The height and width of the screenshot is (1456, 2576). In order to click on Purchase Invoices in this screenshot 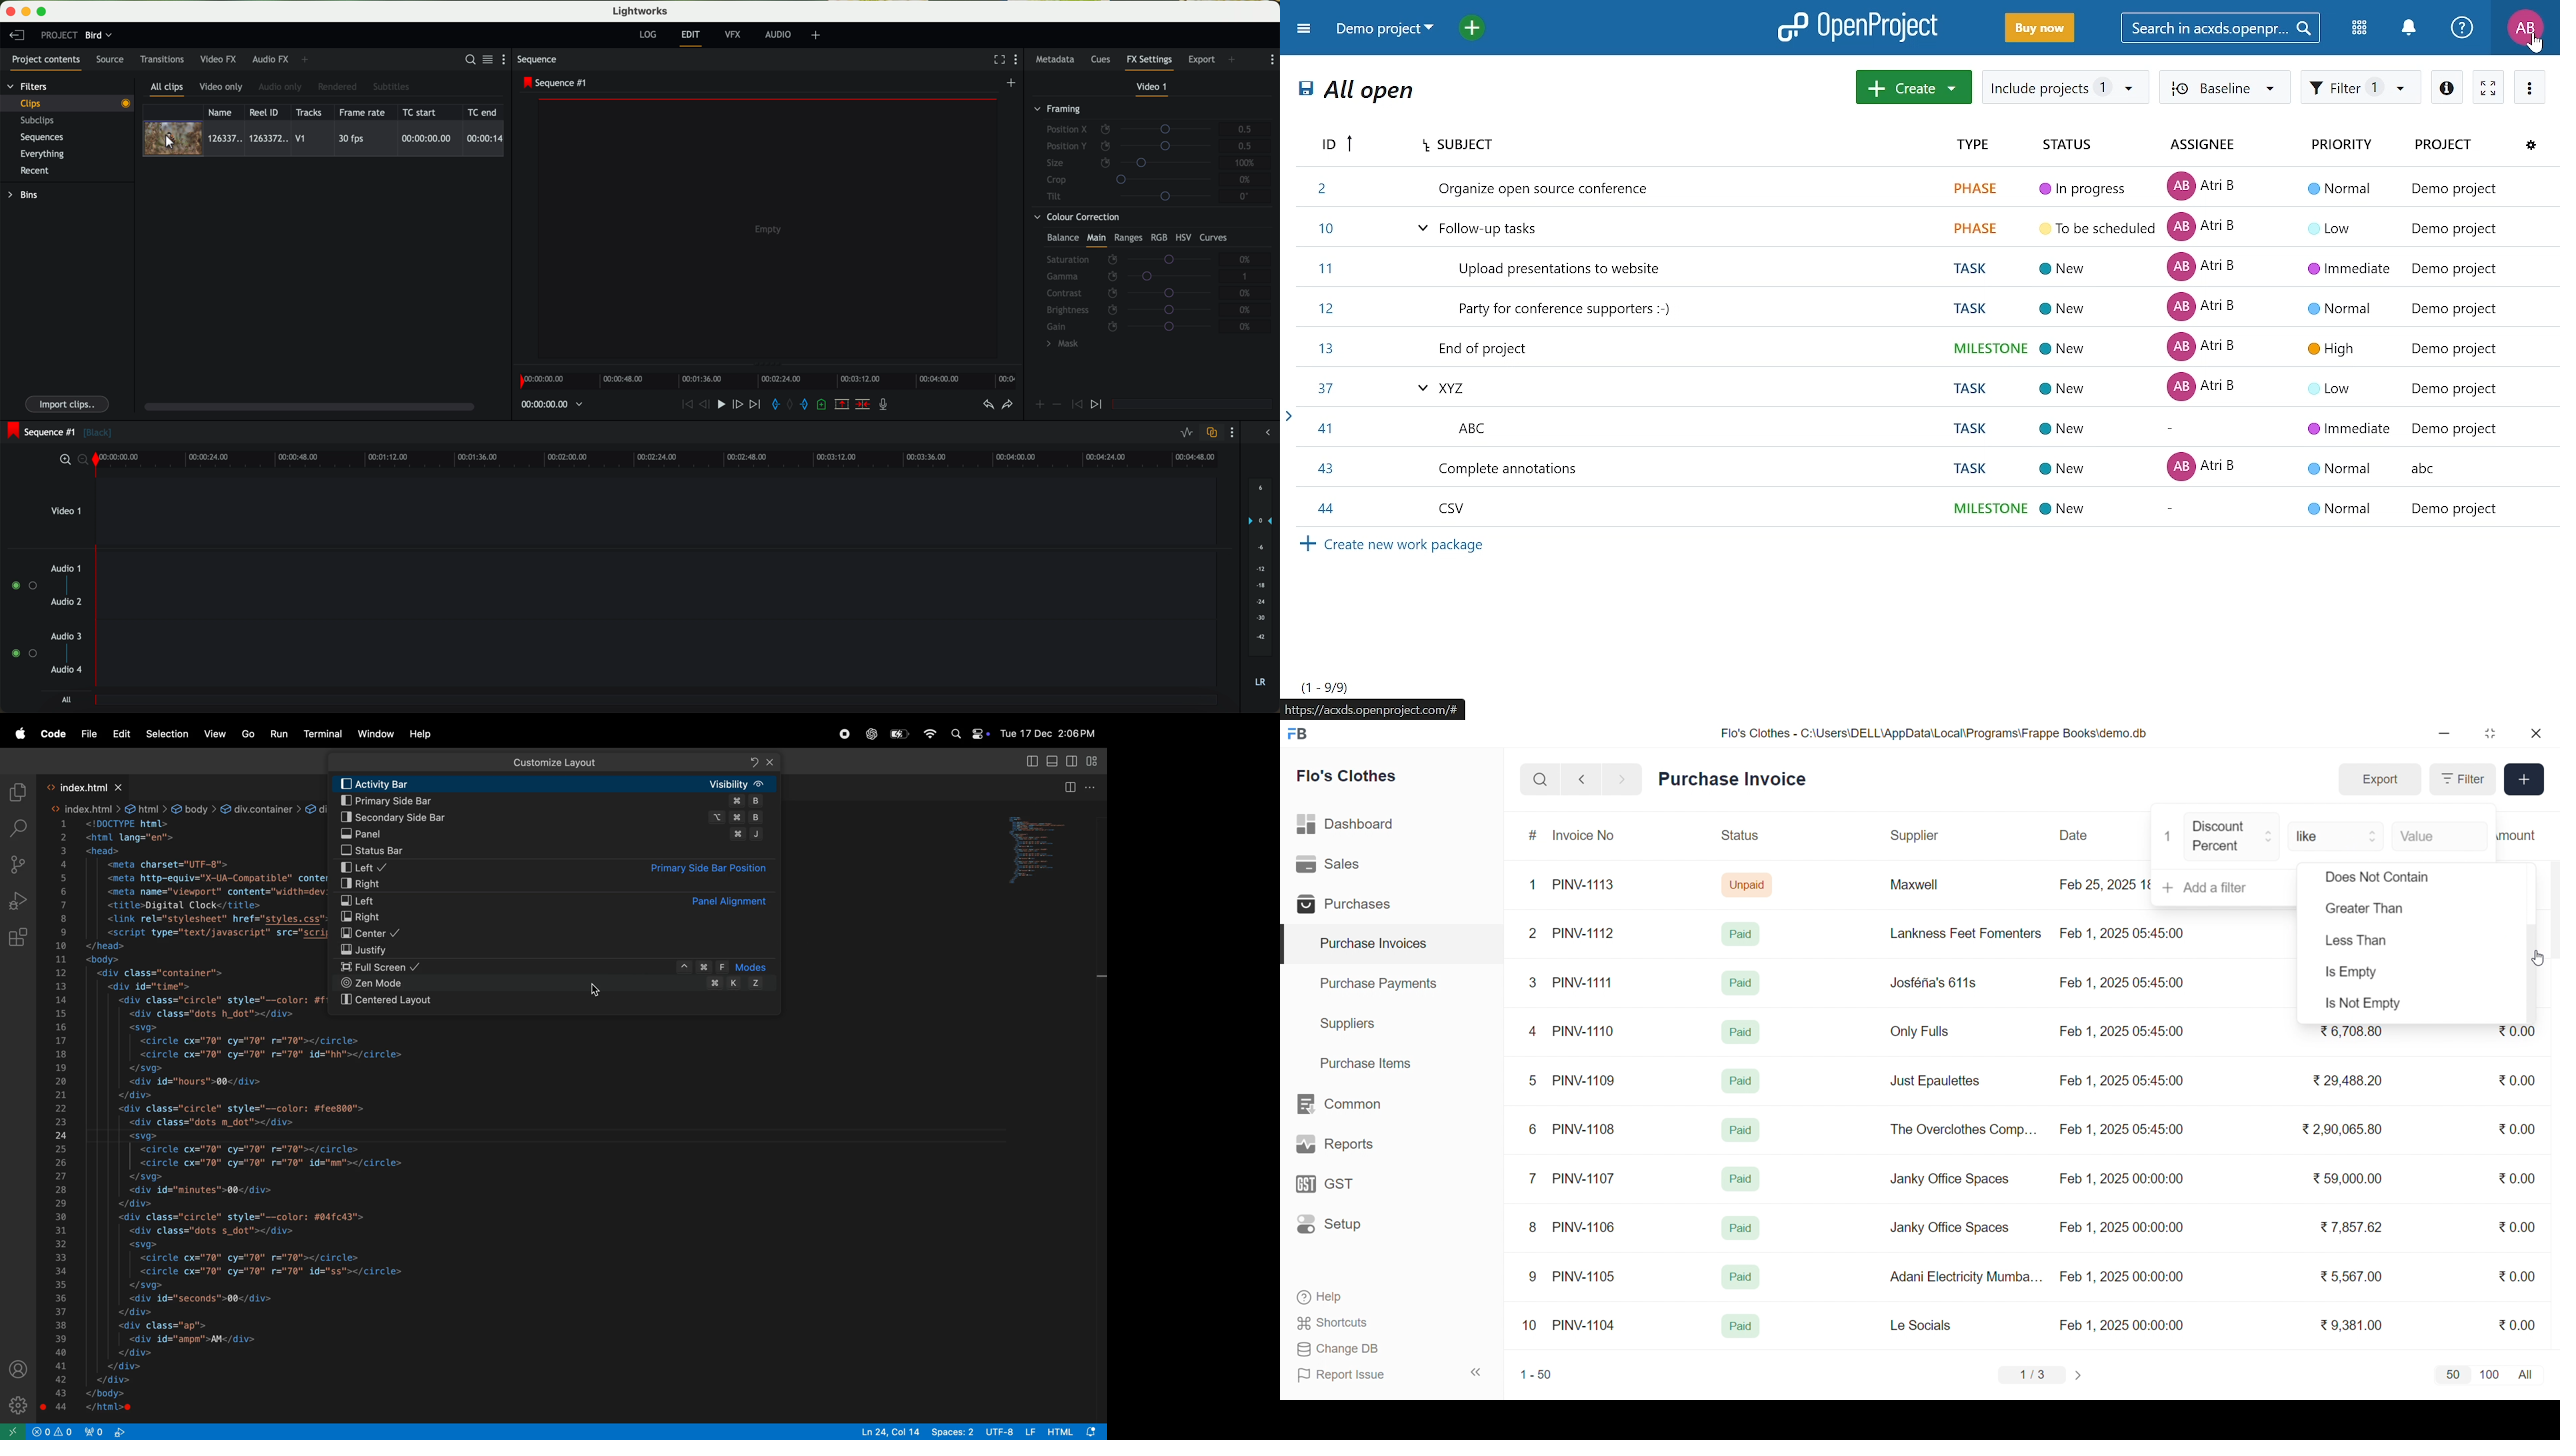, I will do `click(1371, 944)`.